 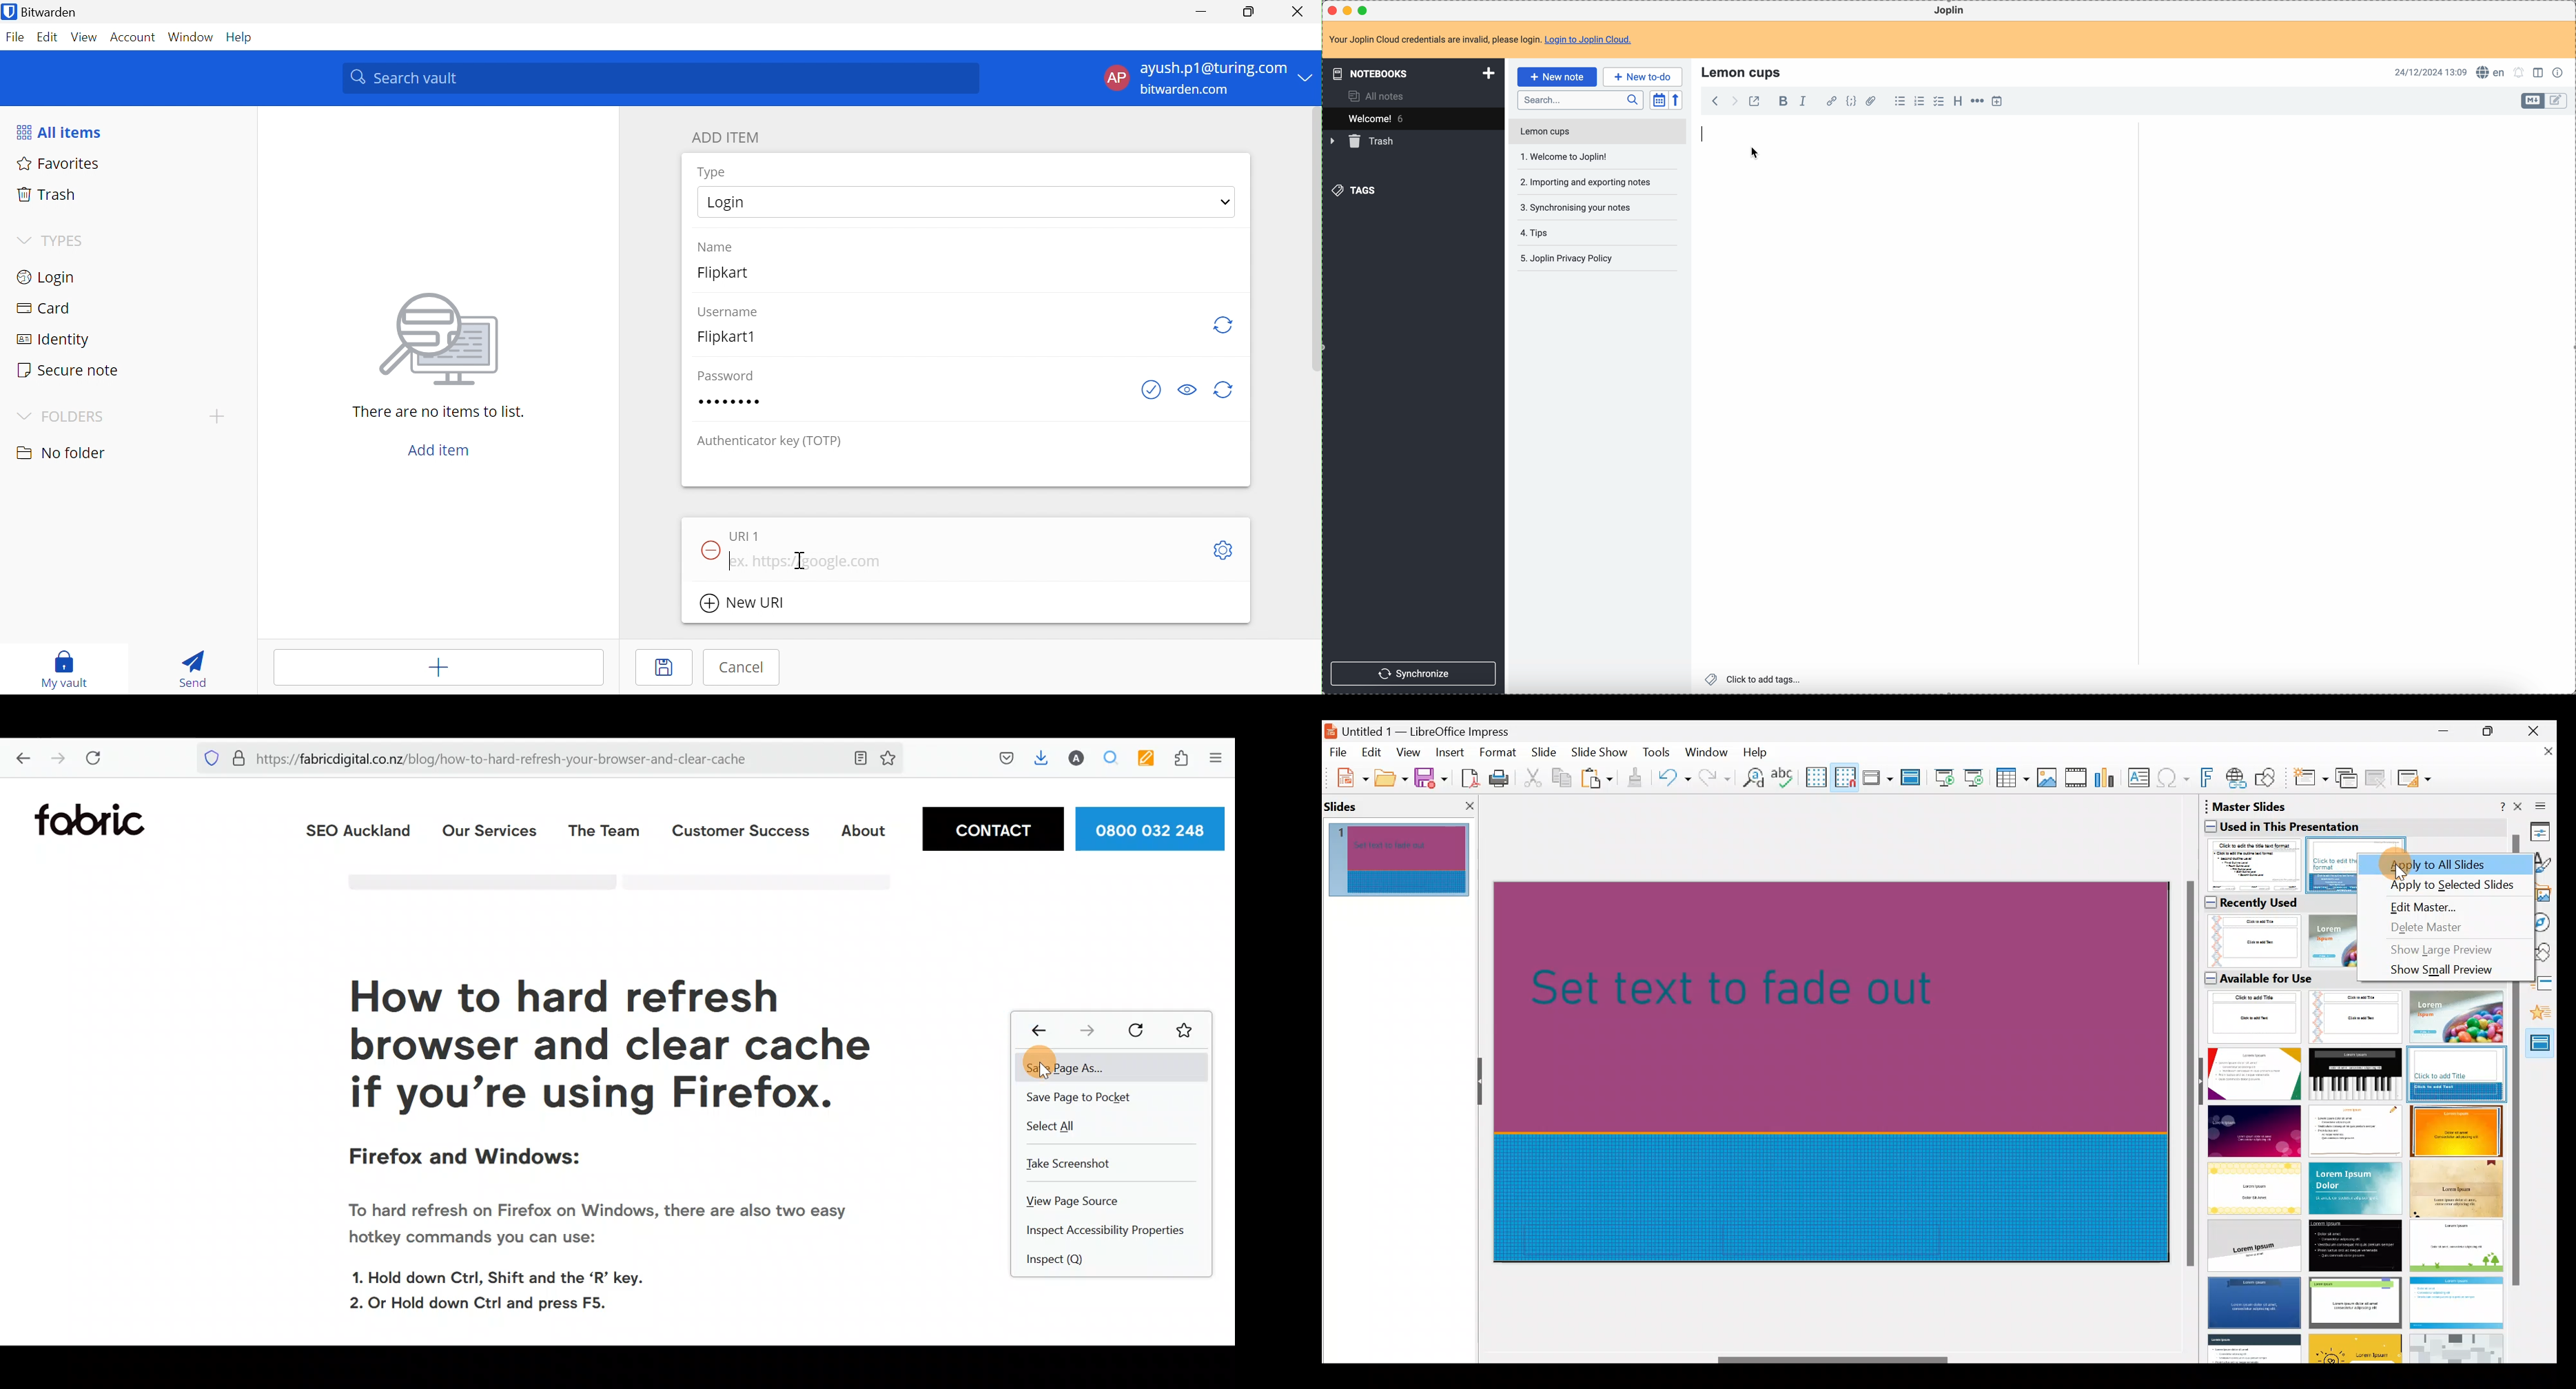 What do you see at coordinates (2541, 757) in the screenshot?
I see `Close document` at bounding box center [2541, 757].